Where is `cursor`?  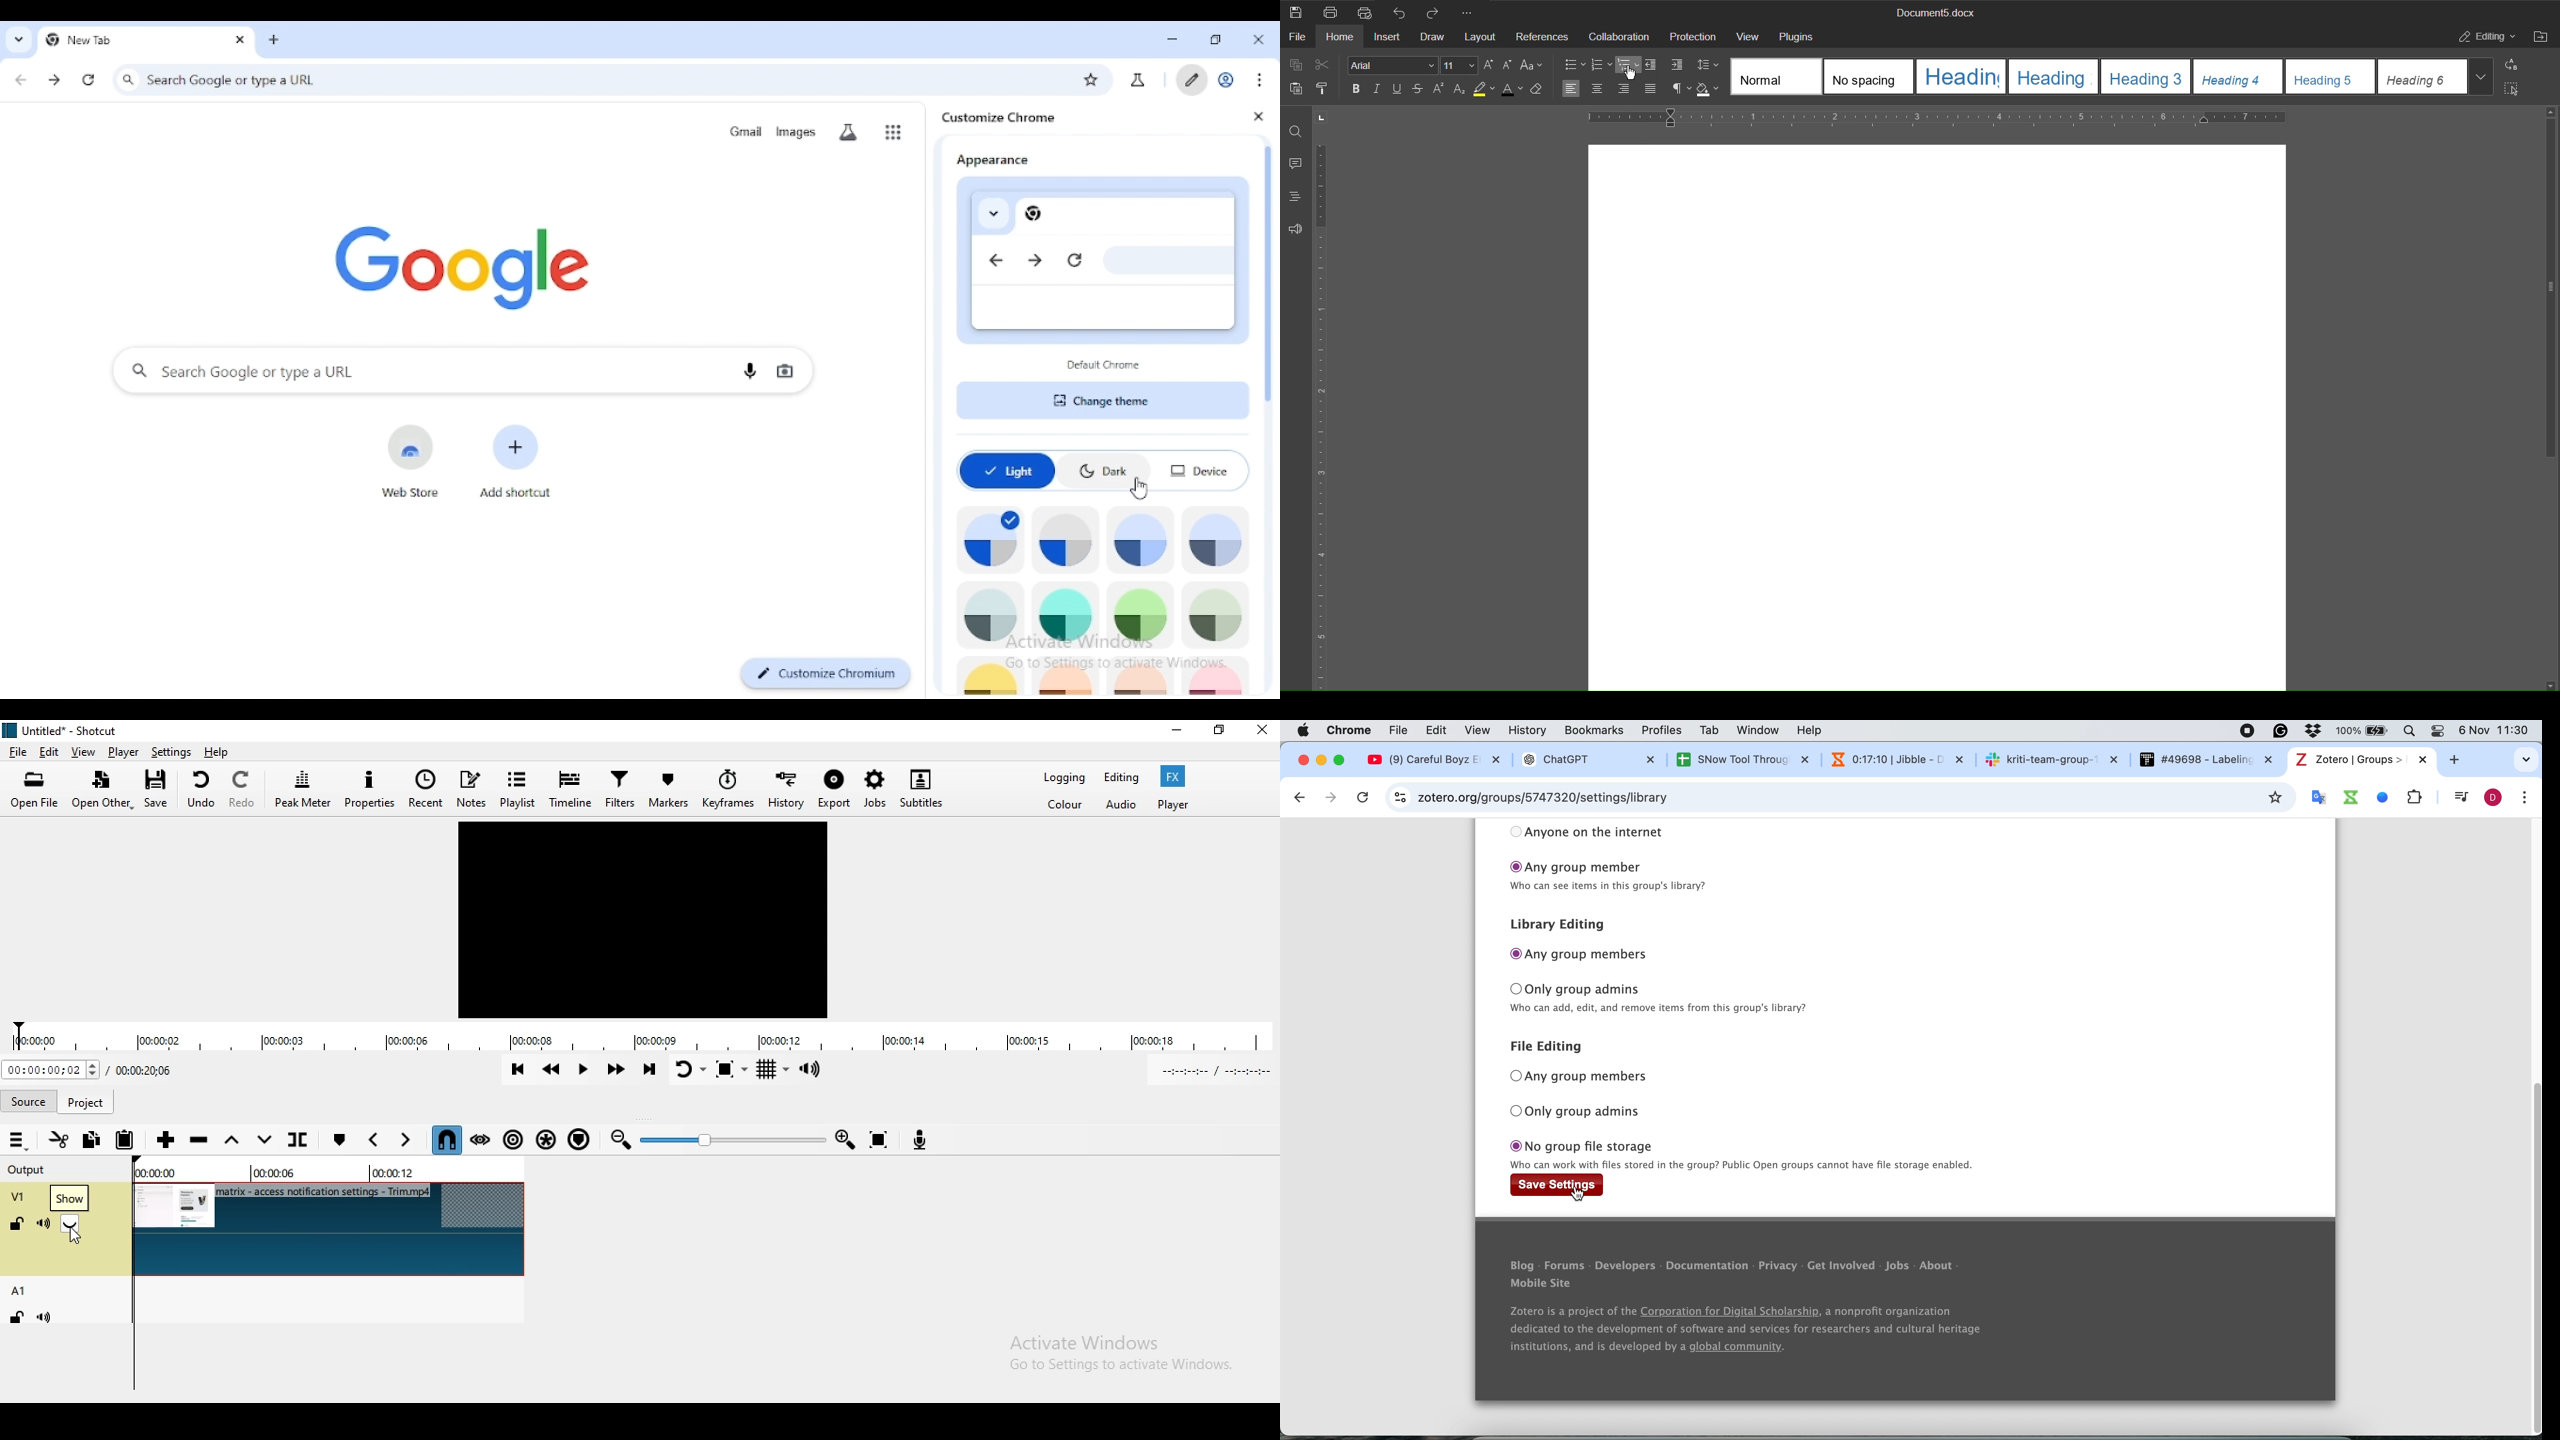
cursor is located at coordinates (1578, 1194).